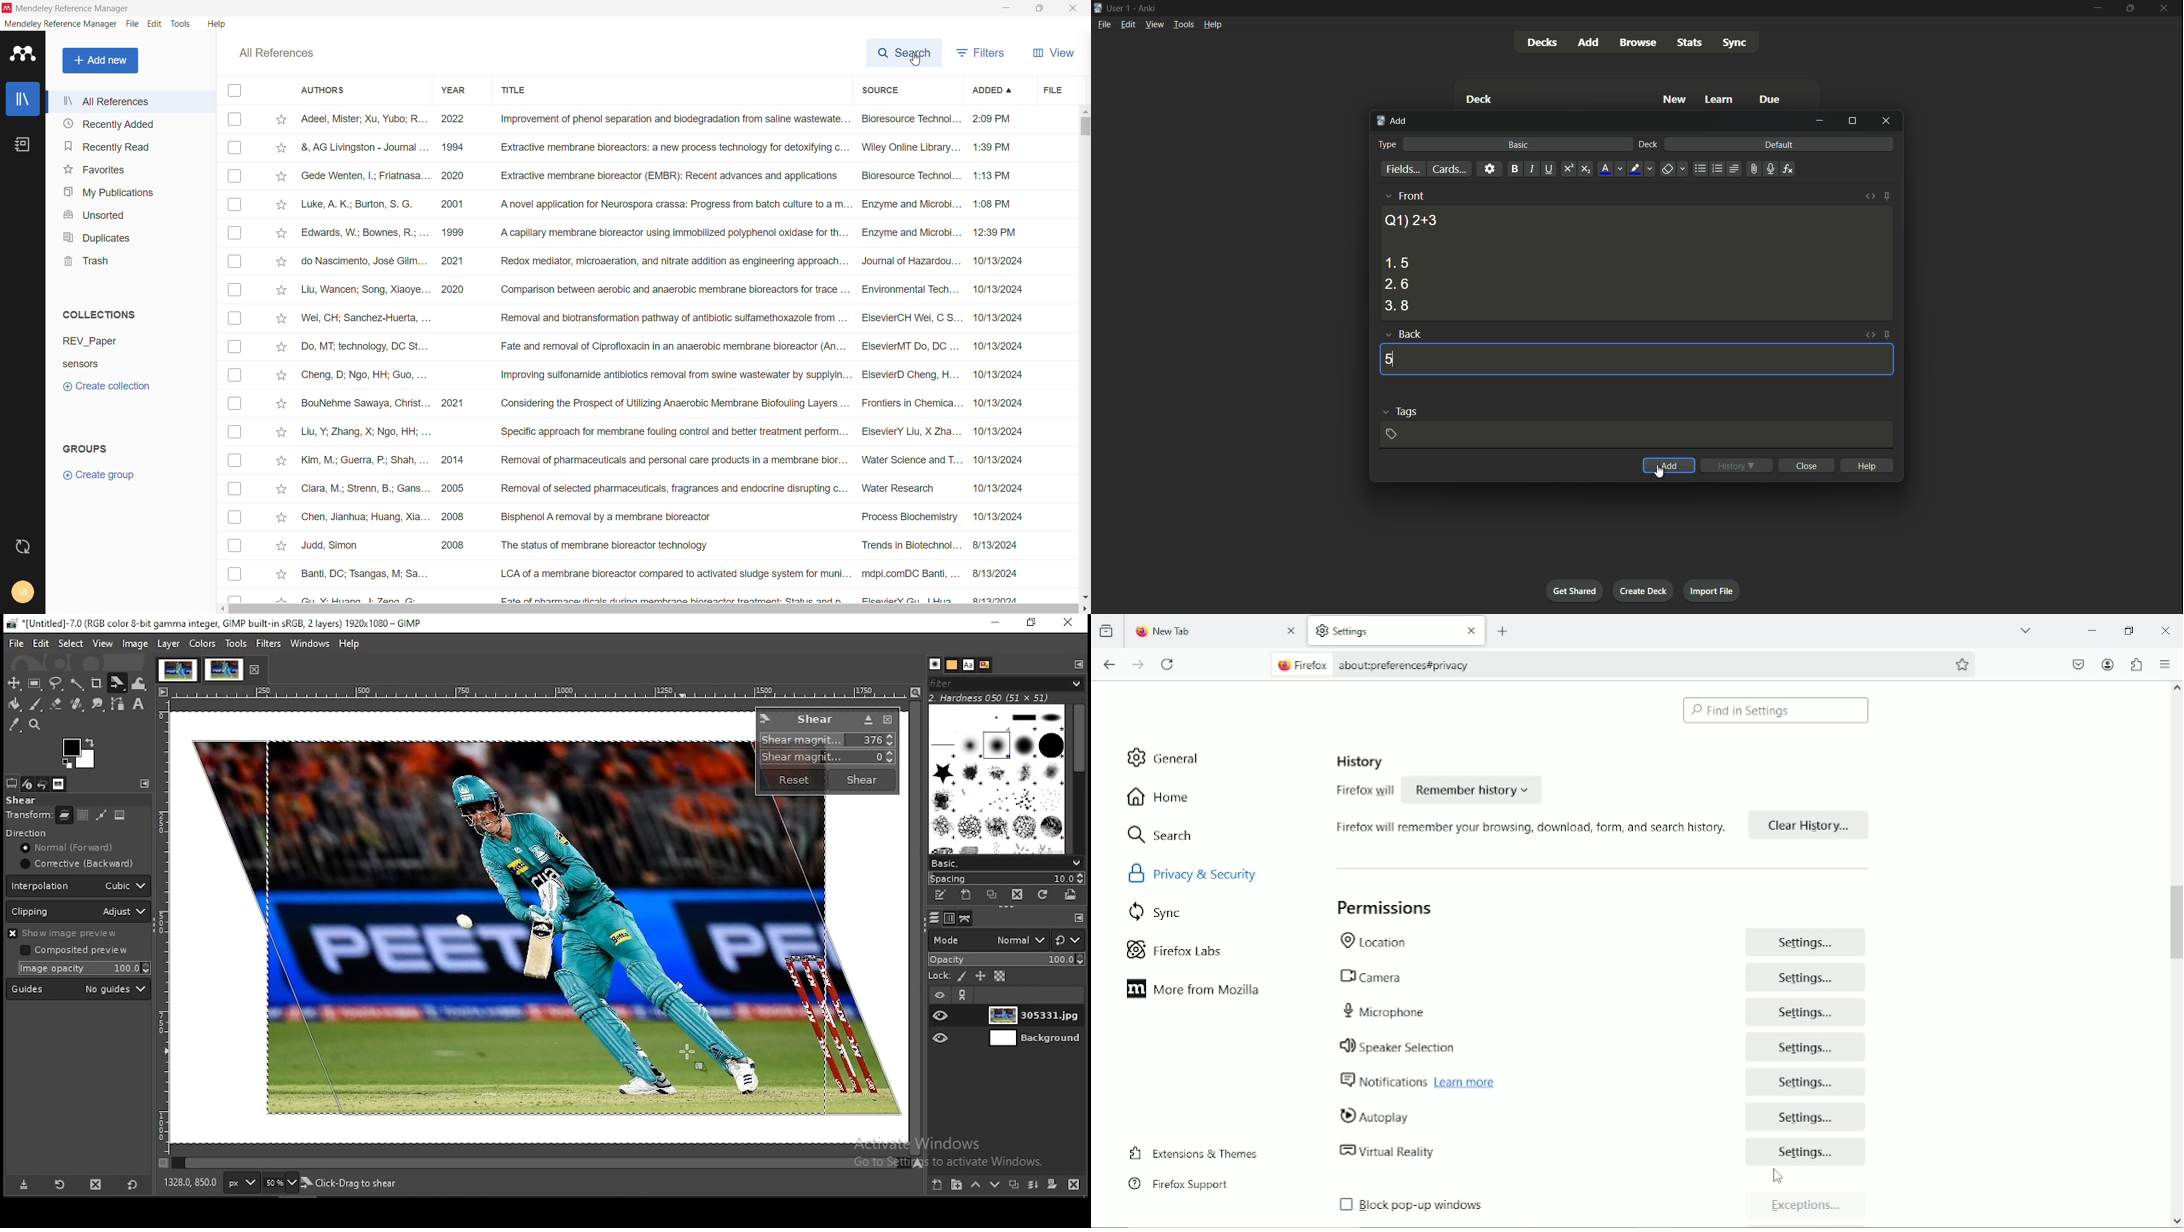 This screenshot has width=2184, height=1232. Describe the element at coordinates (1549, 169) in the screenshot. I see `underline` at that location.